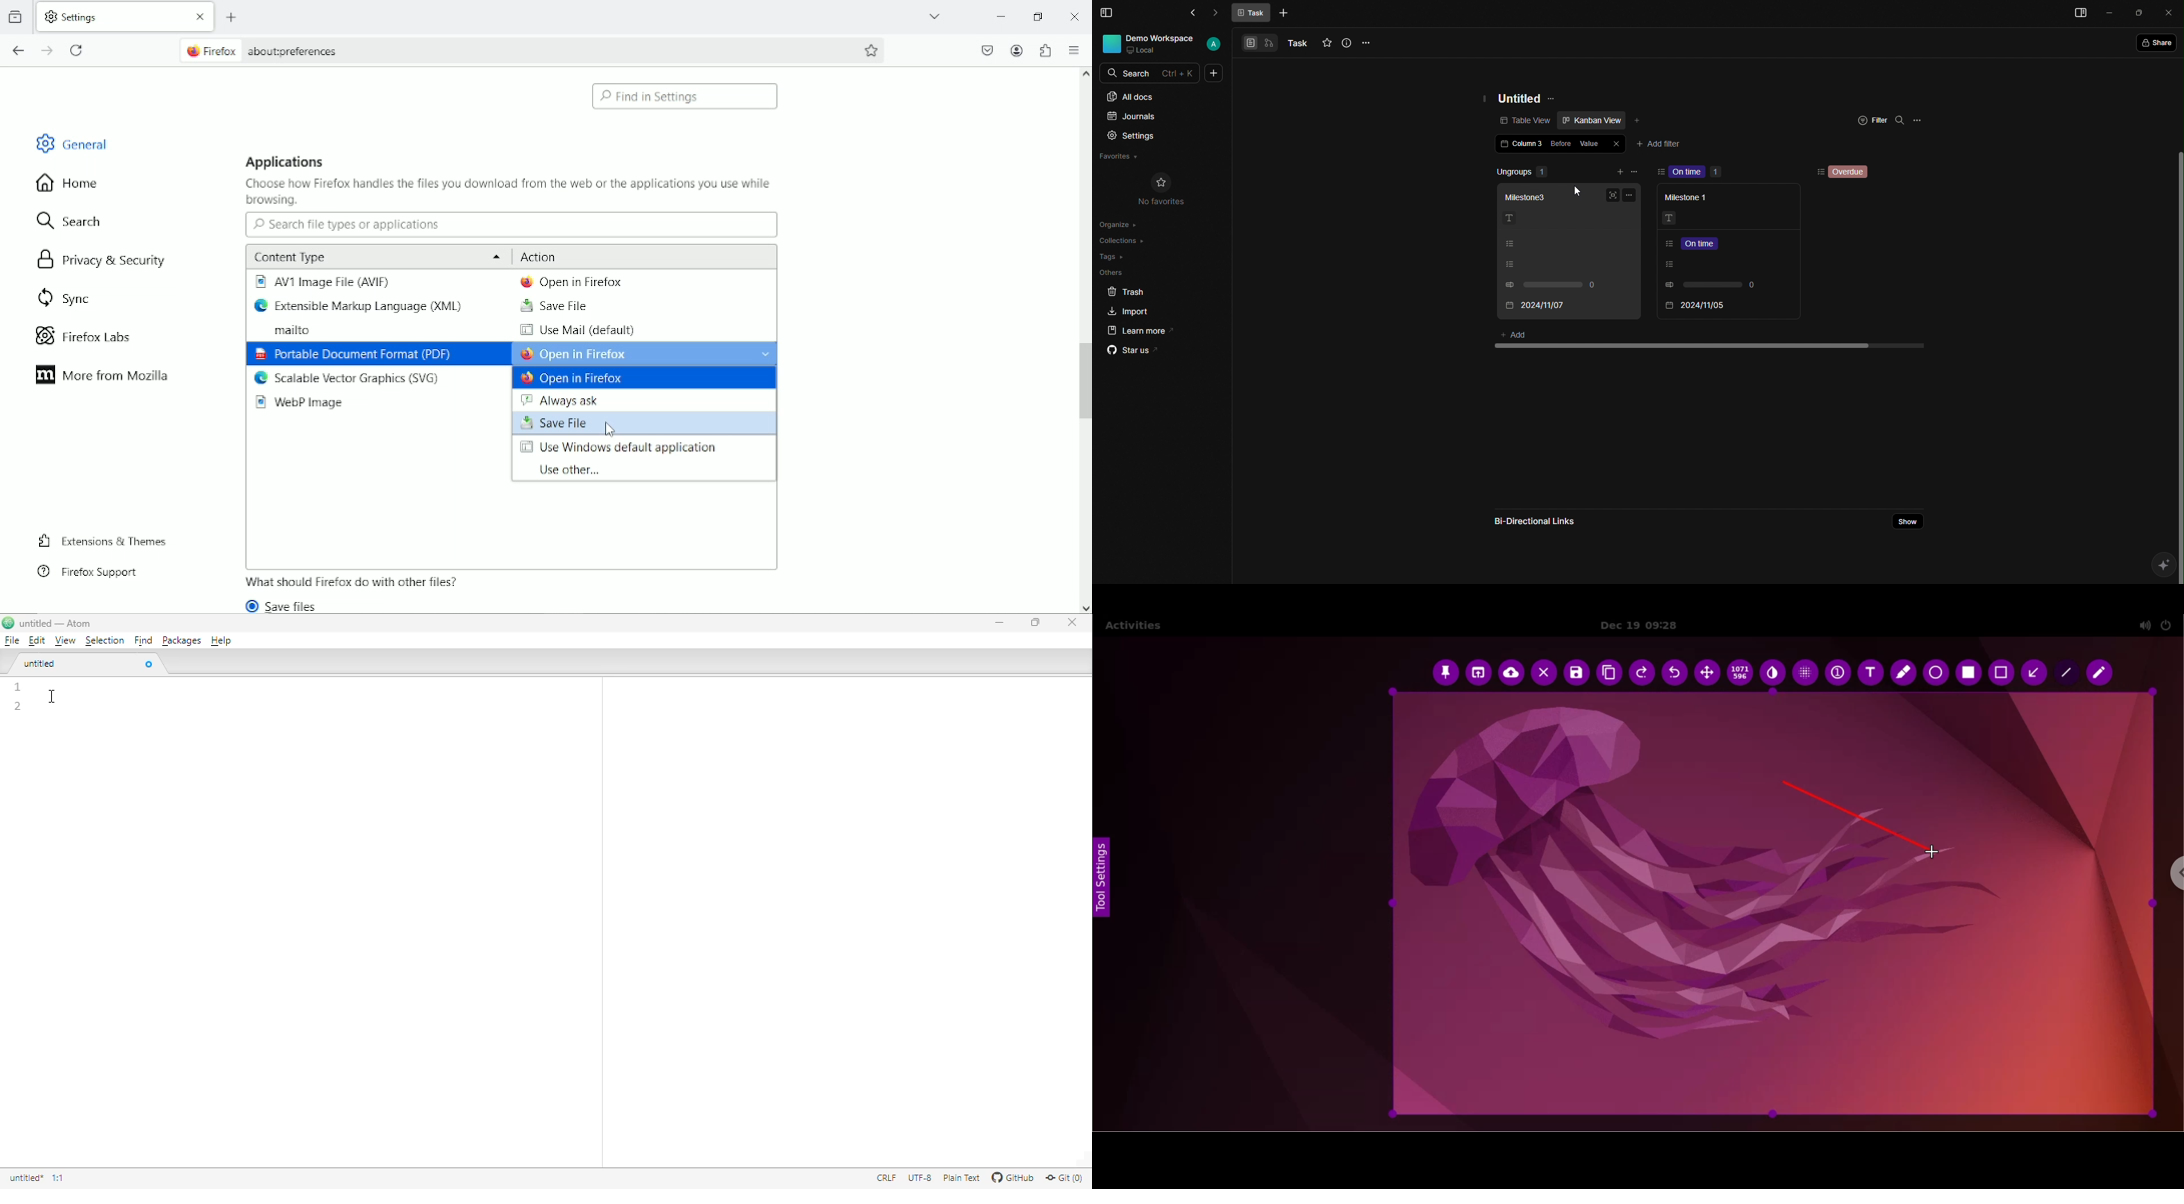 The height and width of the screenshot is (1204, 2184). What do you see at coordinates (1114, 257) in the screenshot?
I see `Tags` at bounding box center [1114, 257].